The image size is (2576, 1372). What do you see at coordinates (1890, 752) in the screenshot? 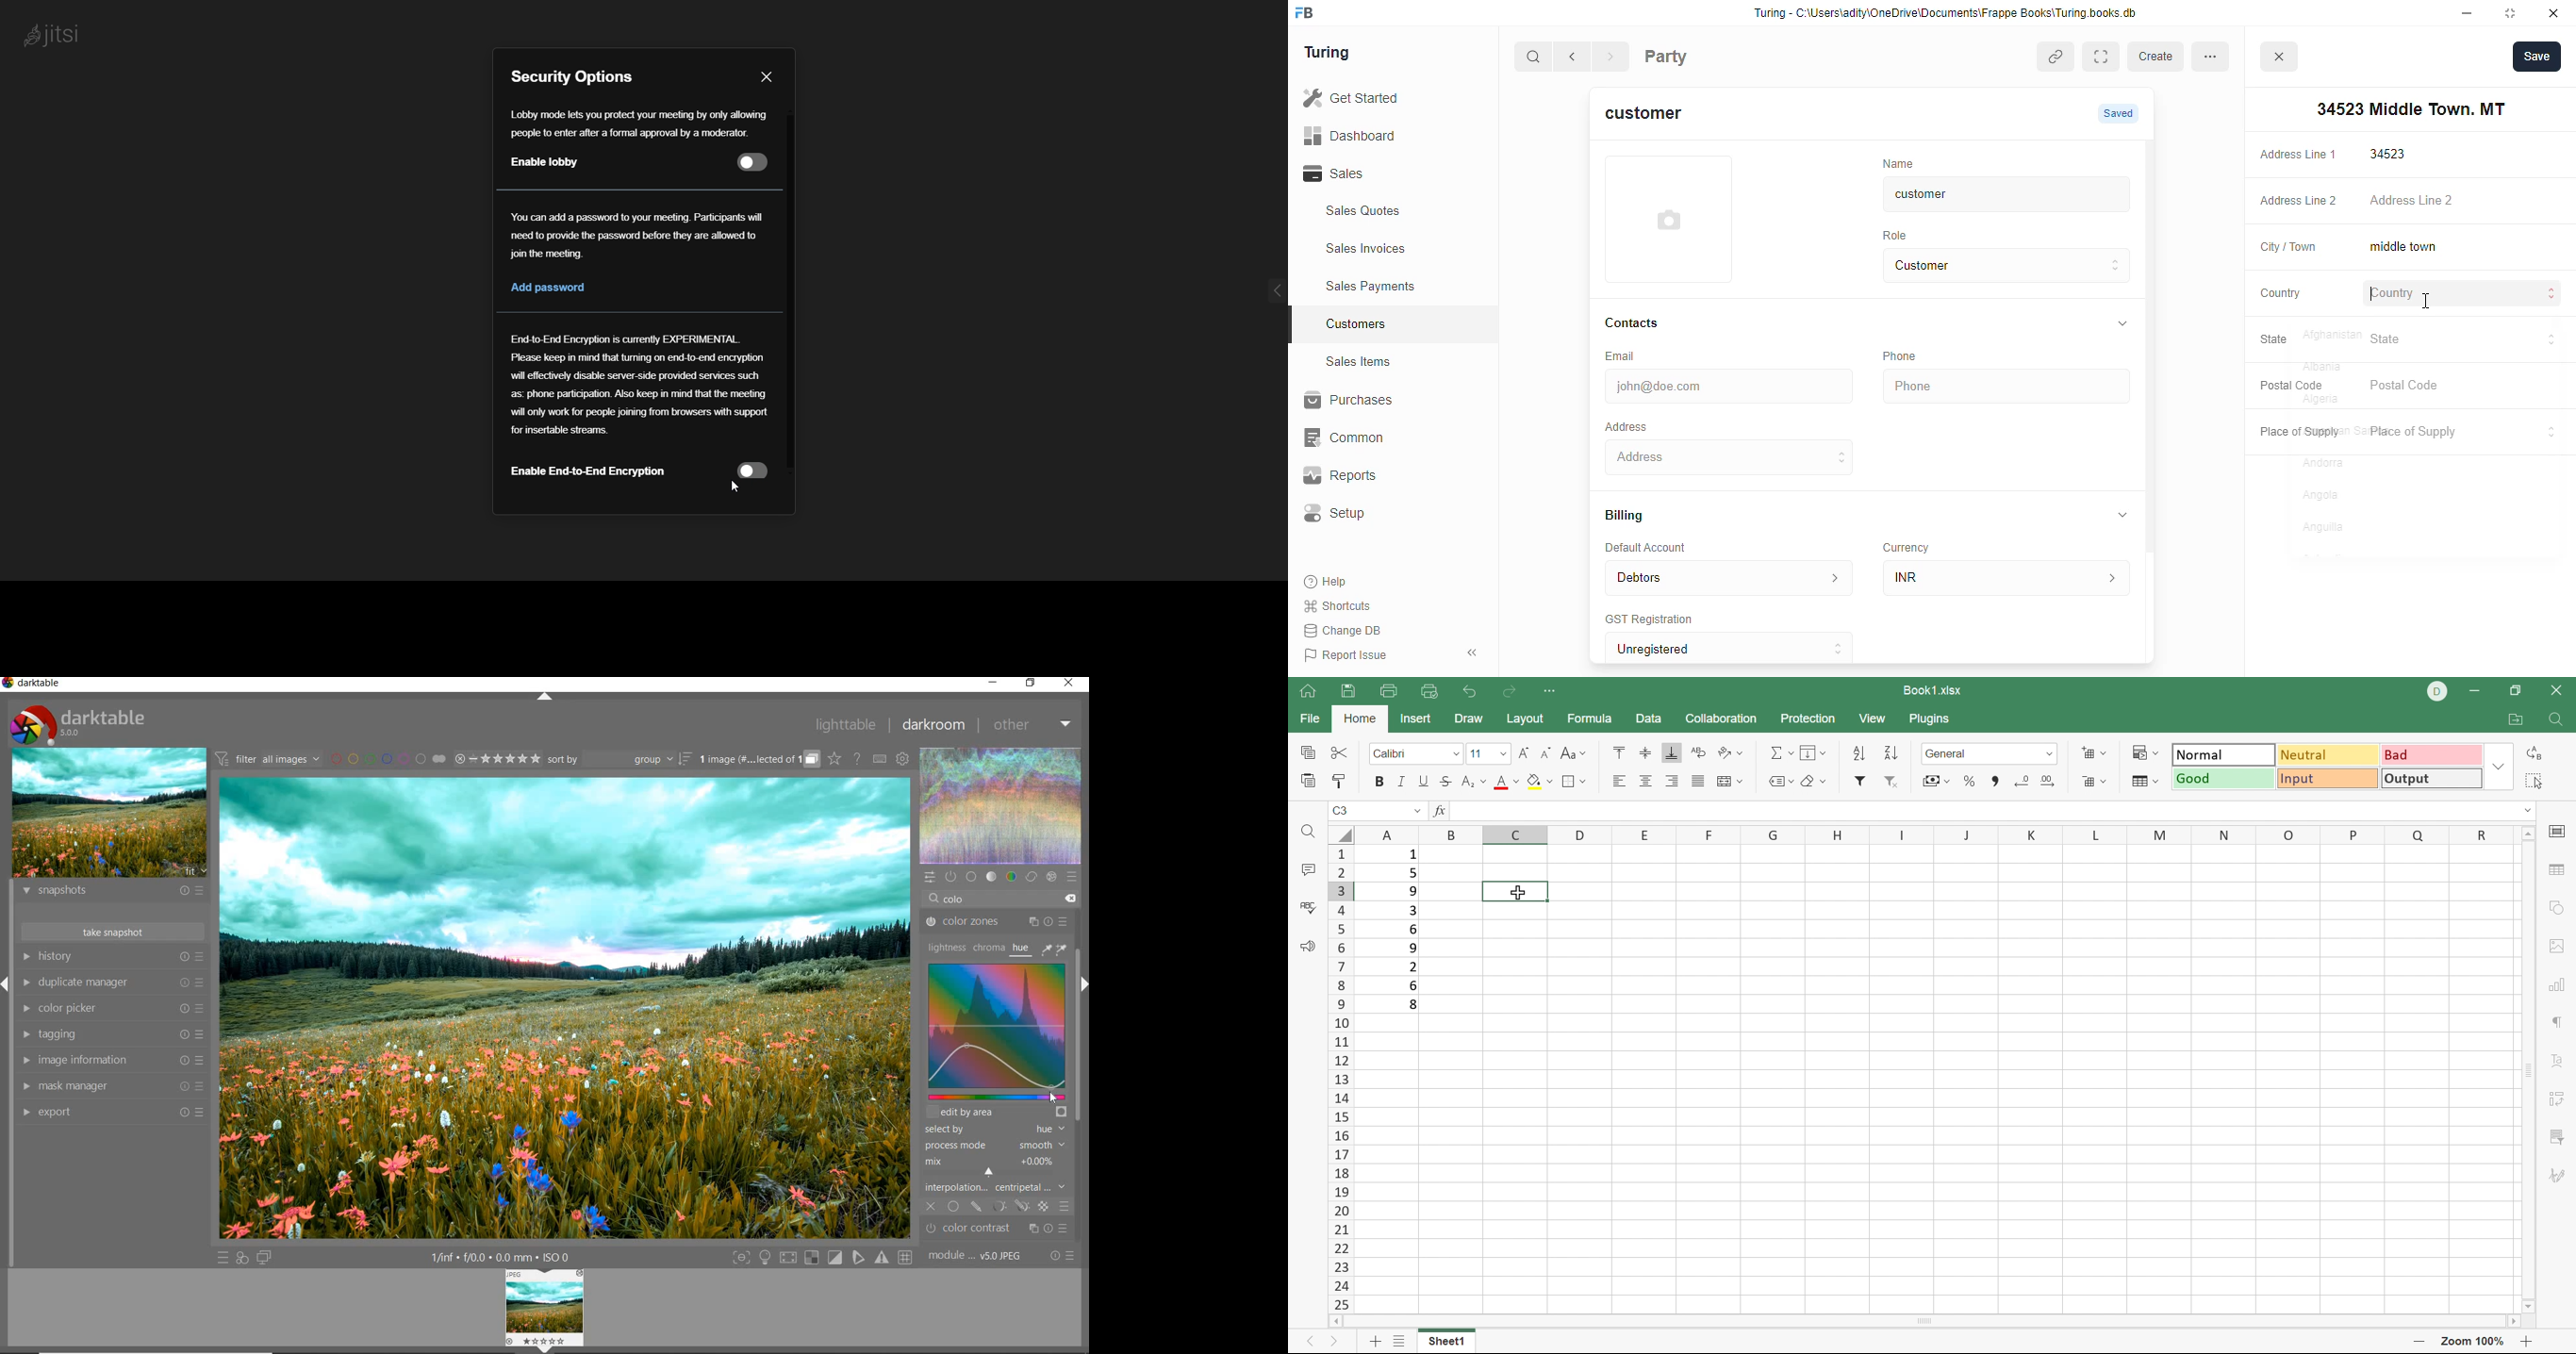
I see `Sort descending` at bounding box center [1890, 752].